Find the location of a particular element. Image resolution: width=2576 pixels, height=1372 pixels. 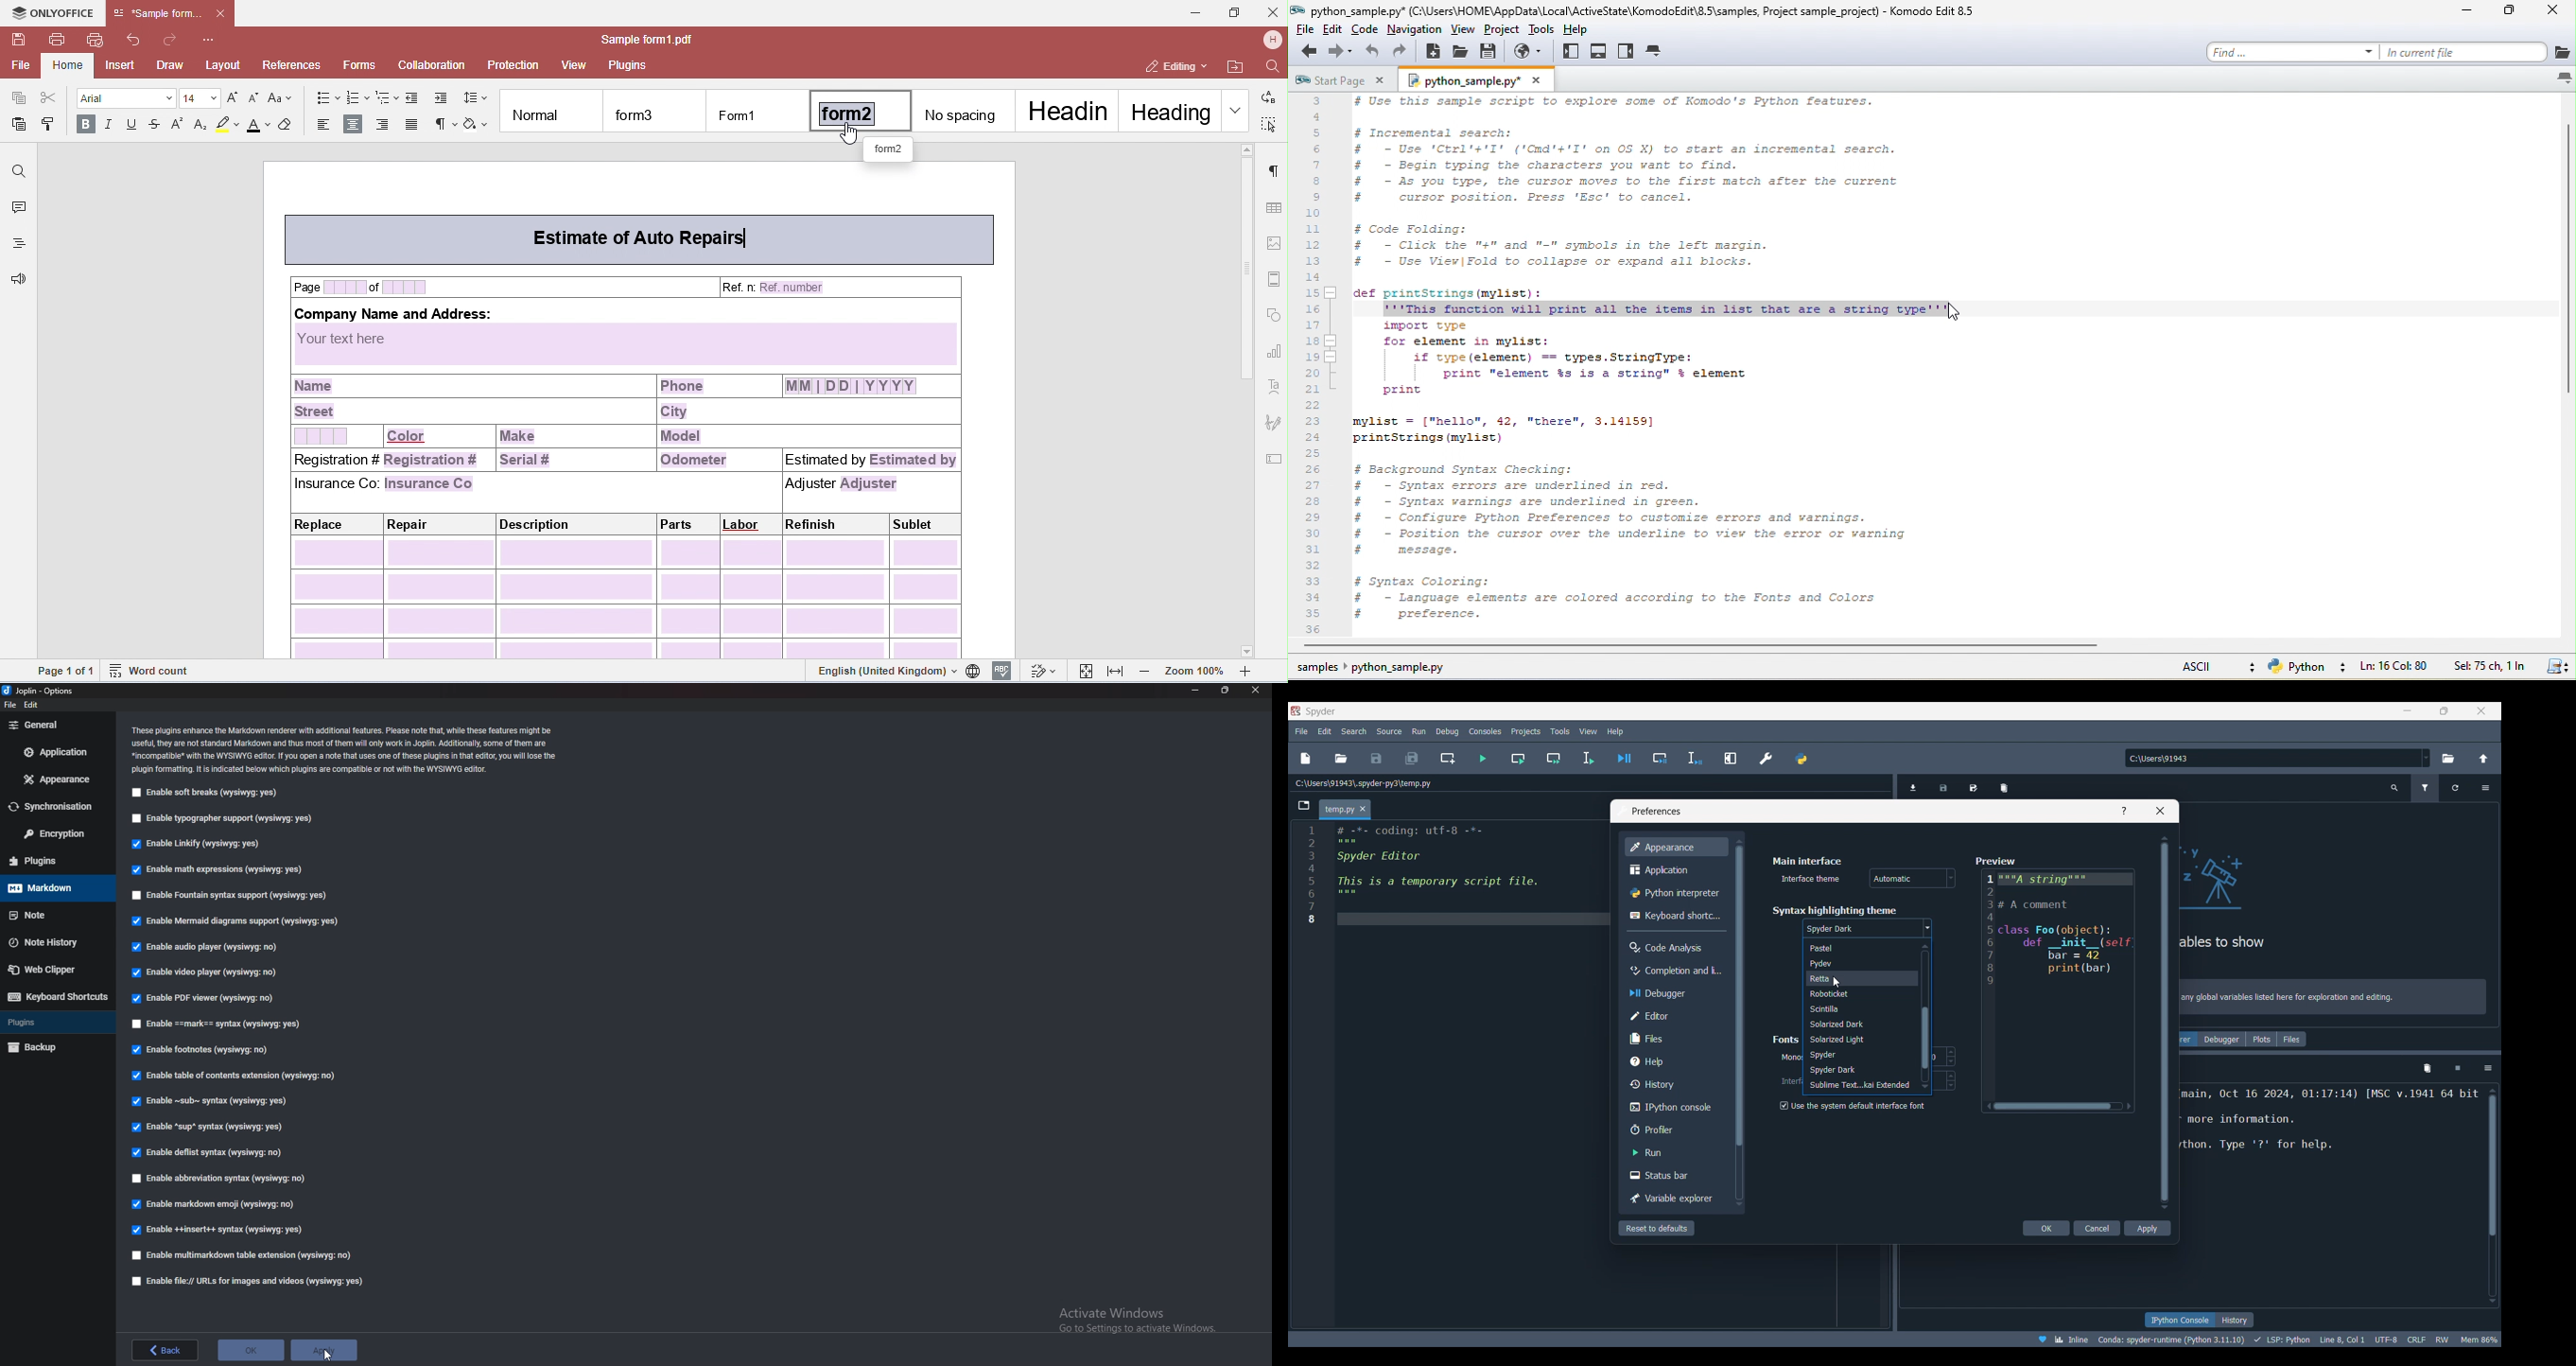

line numbers is located at coordinates (1317, 366).